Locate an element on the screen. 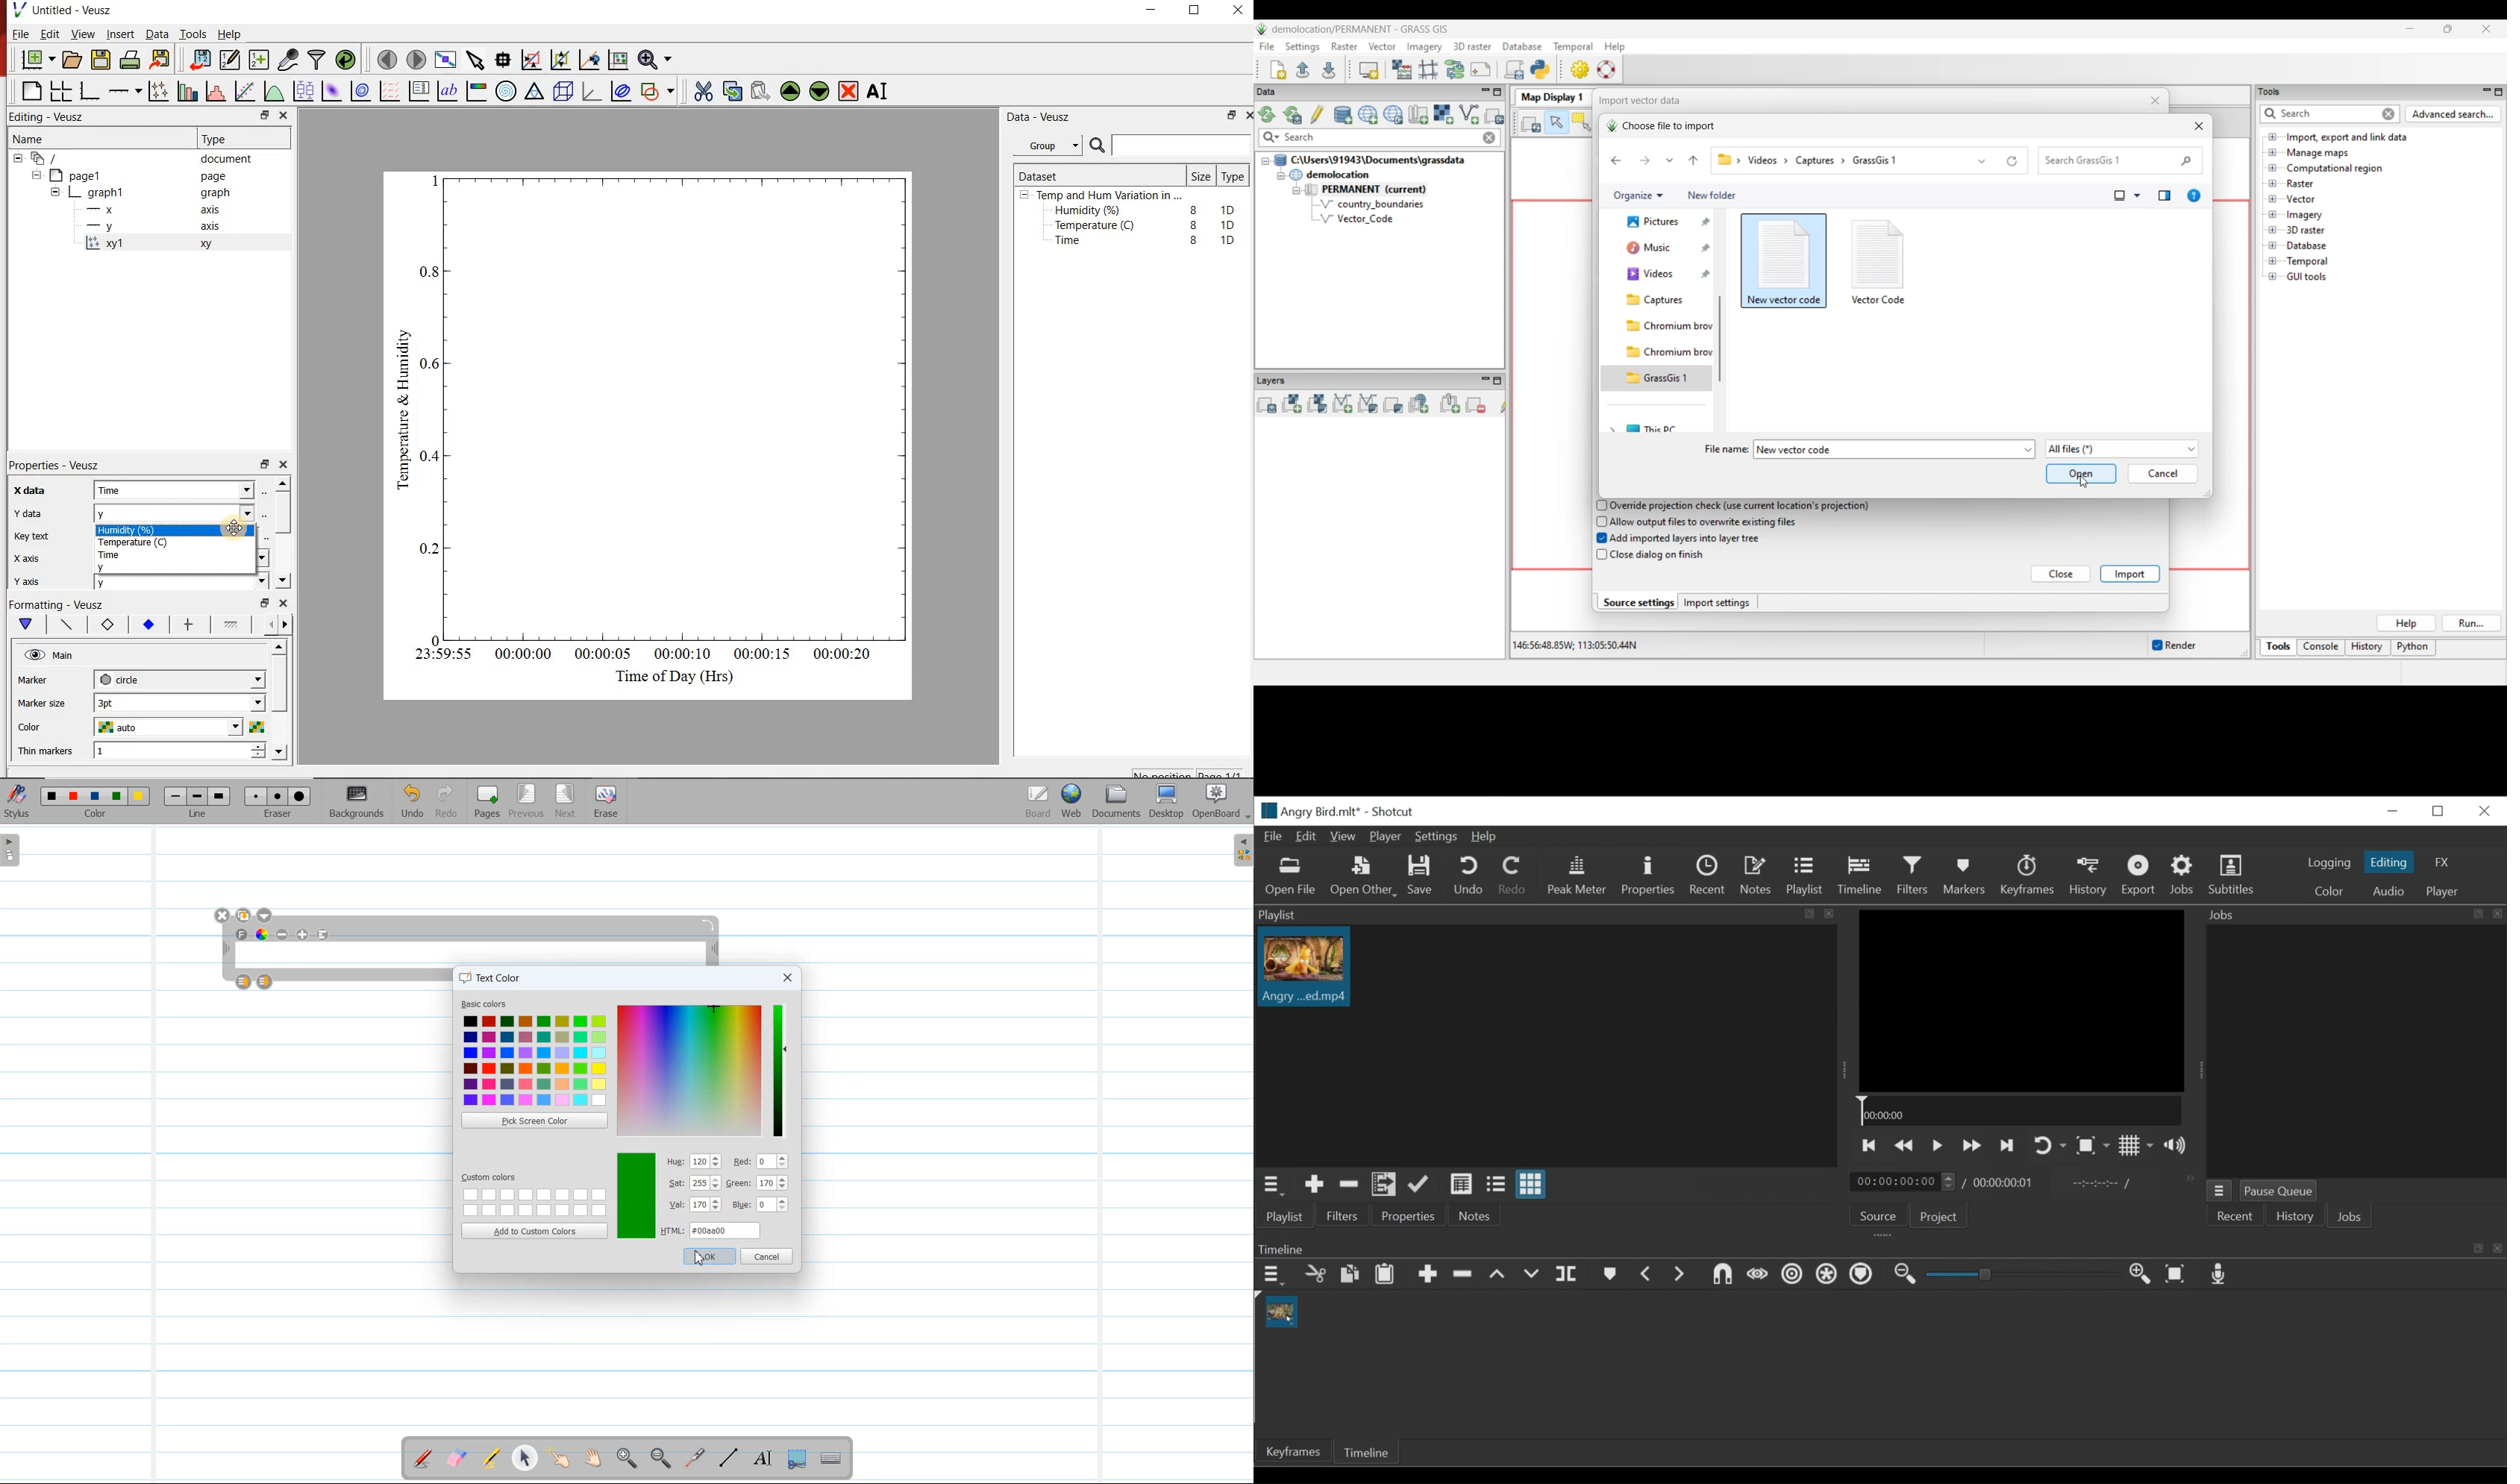  Annotate Document is located at coordinates (423, 1459).